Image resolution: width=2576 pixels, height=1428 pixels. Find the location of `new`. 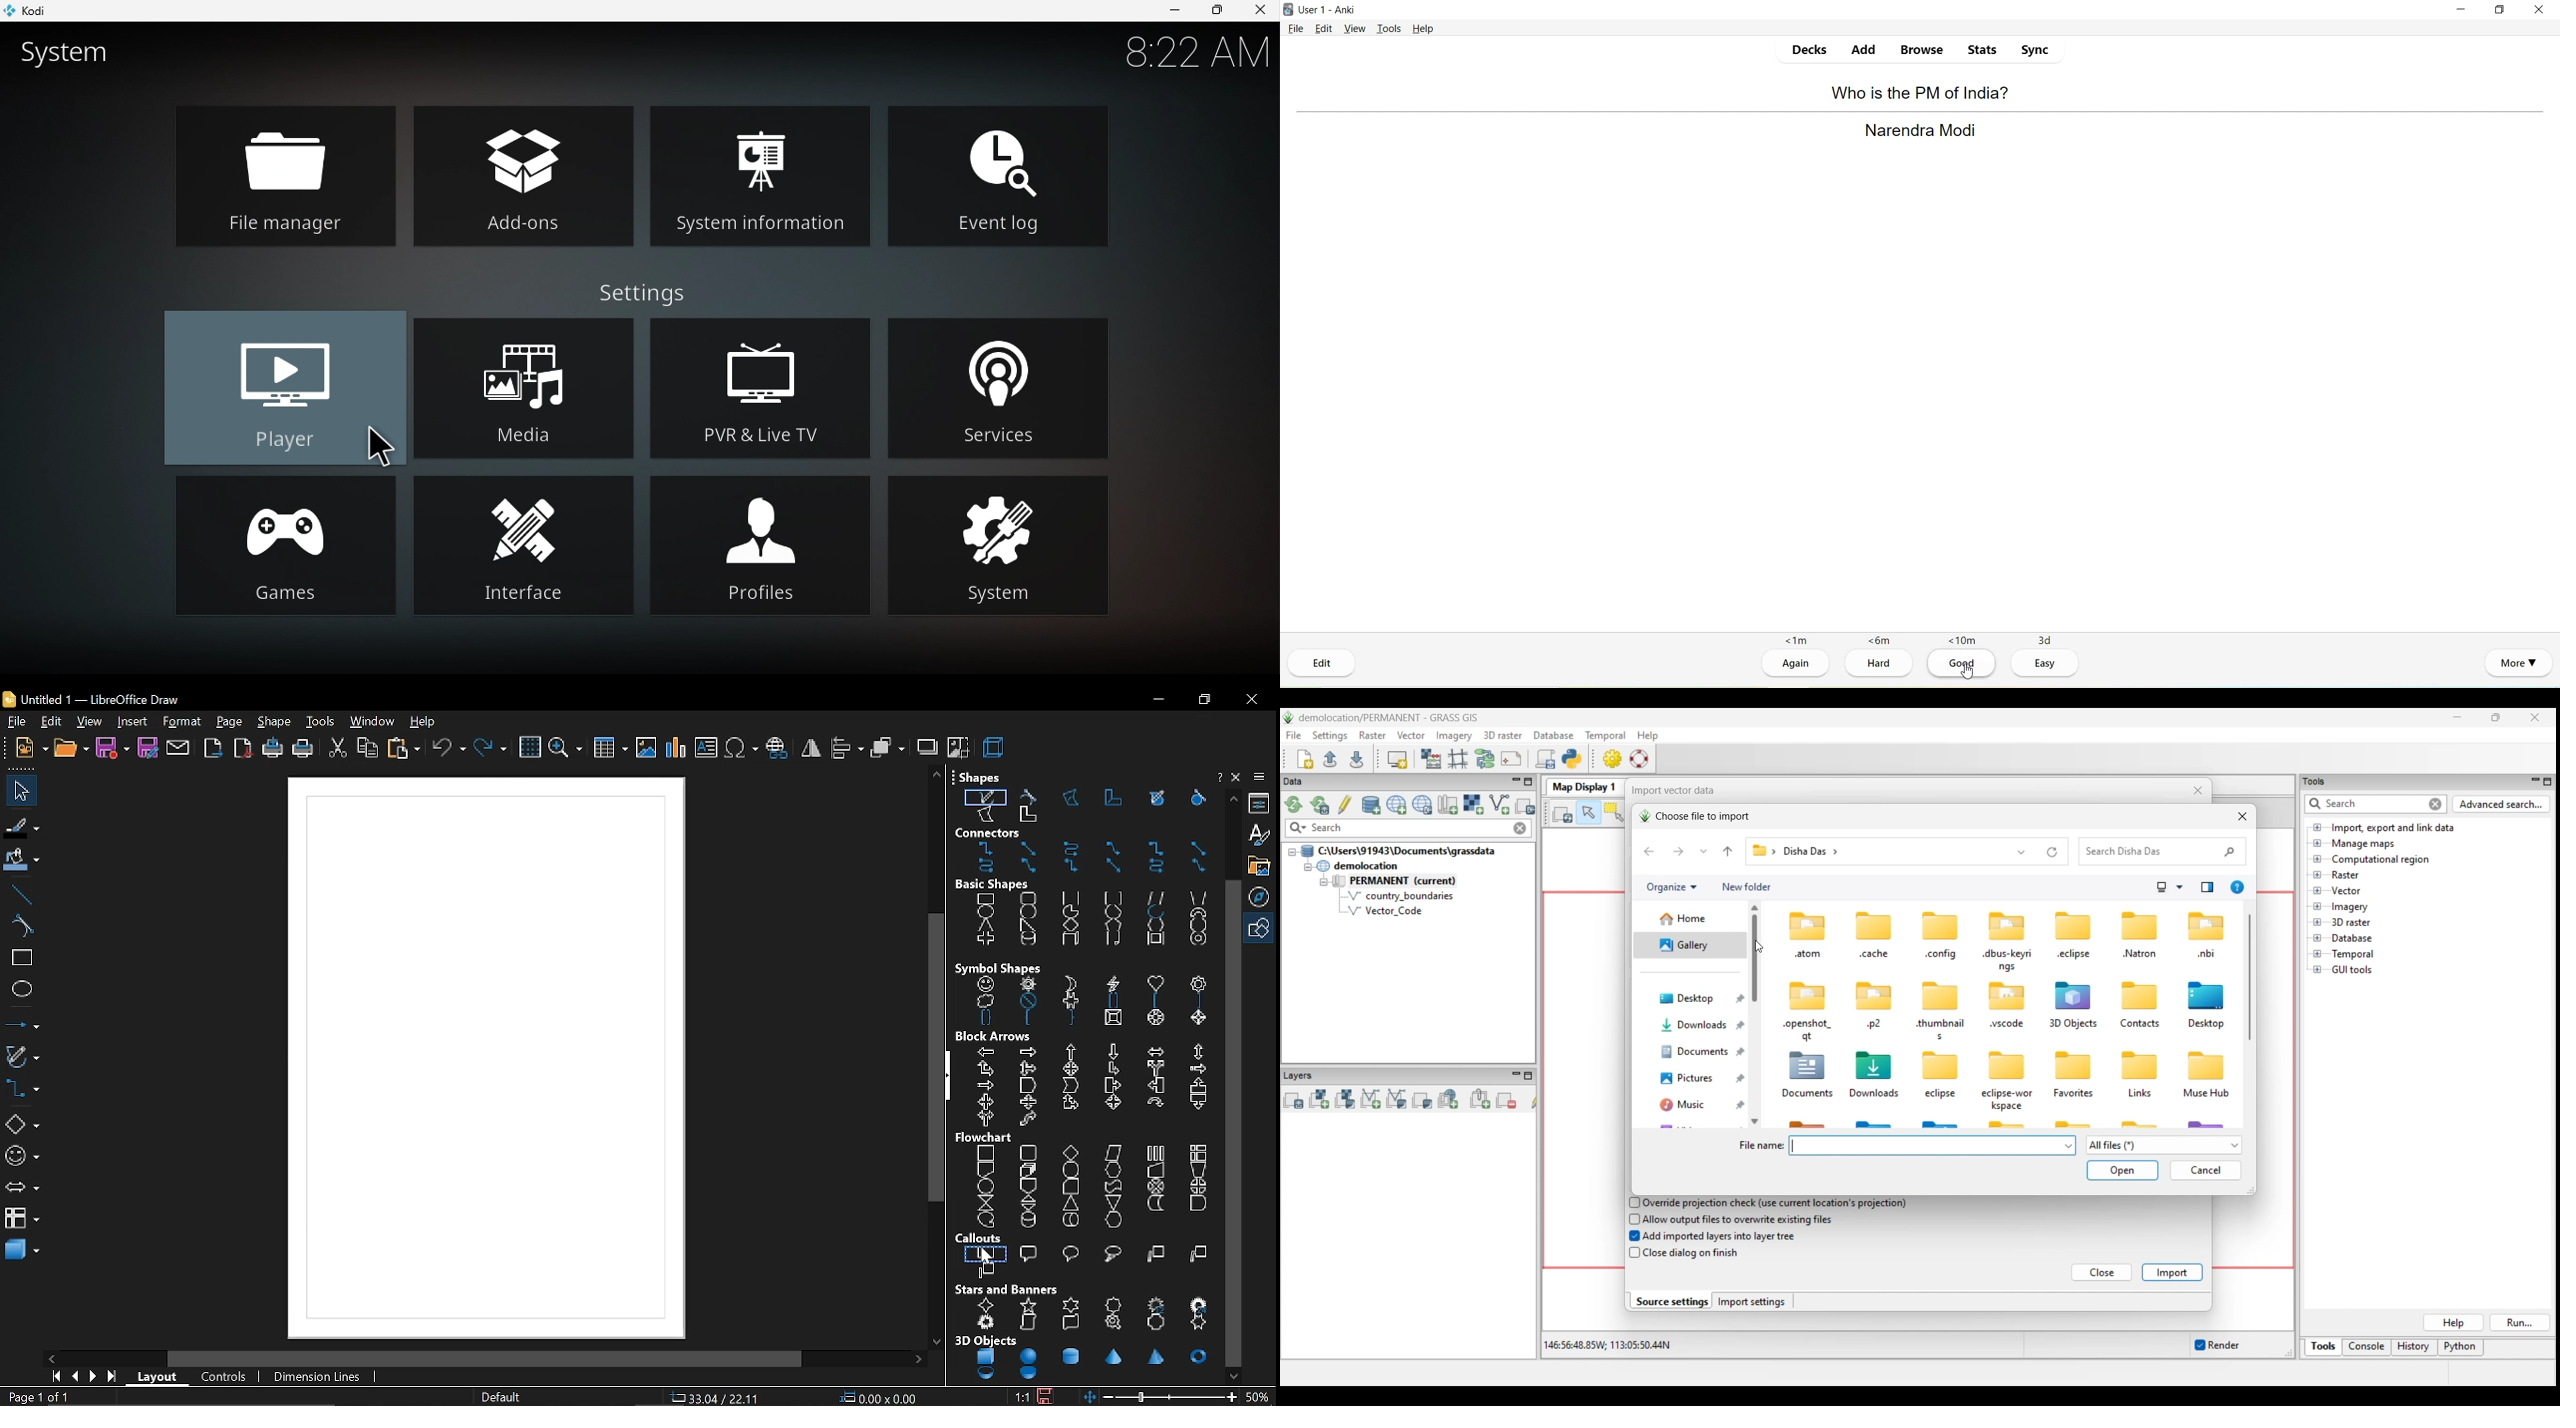

new is located at coordinates (31, 750).